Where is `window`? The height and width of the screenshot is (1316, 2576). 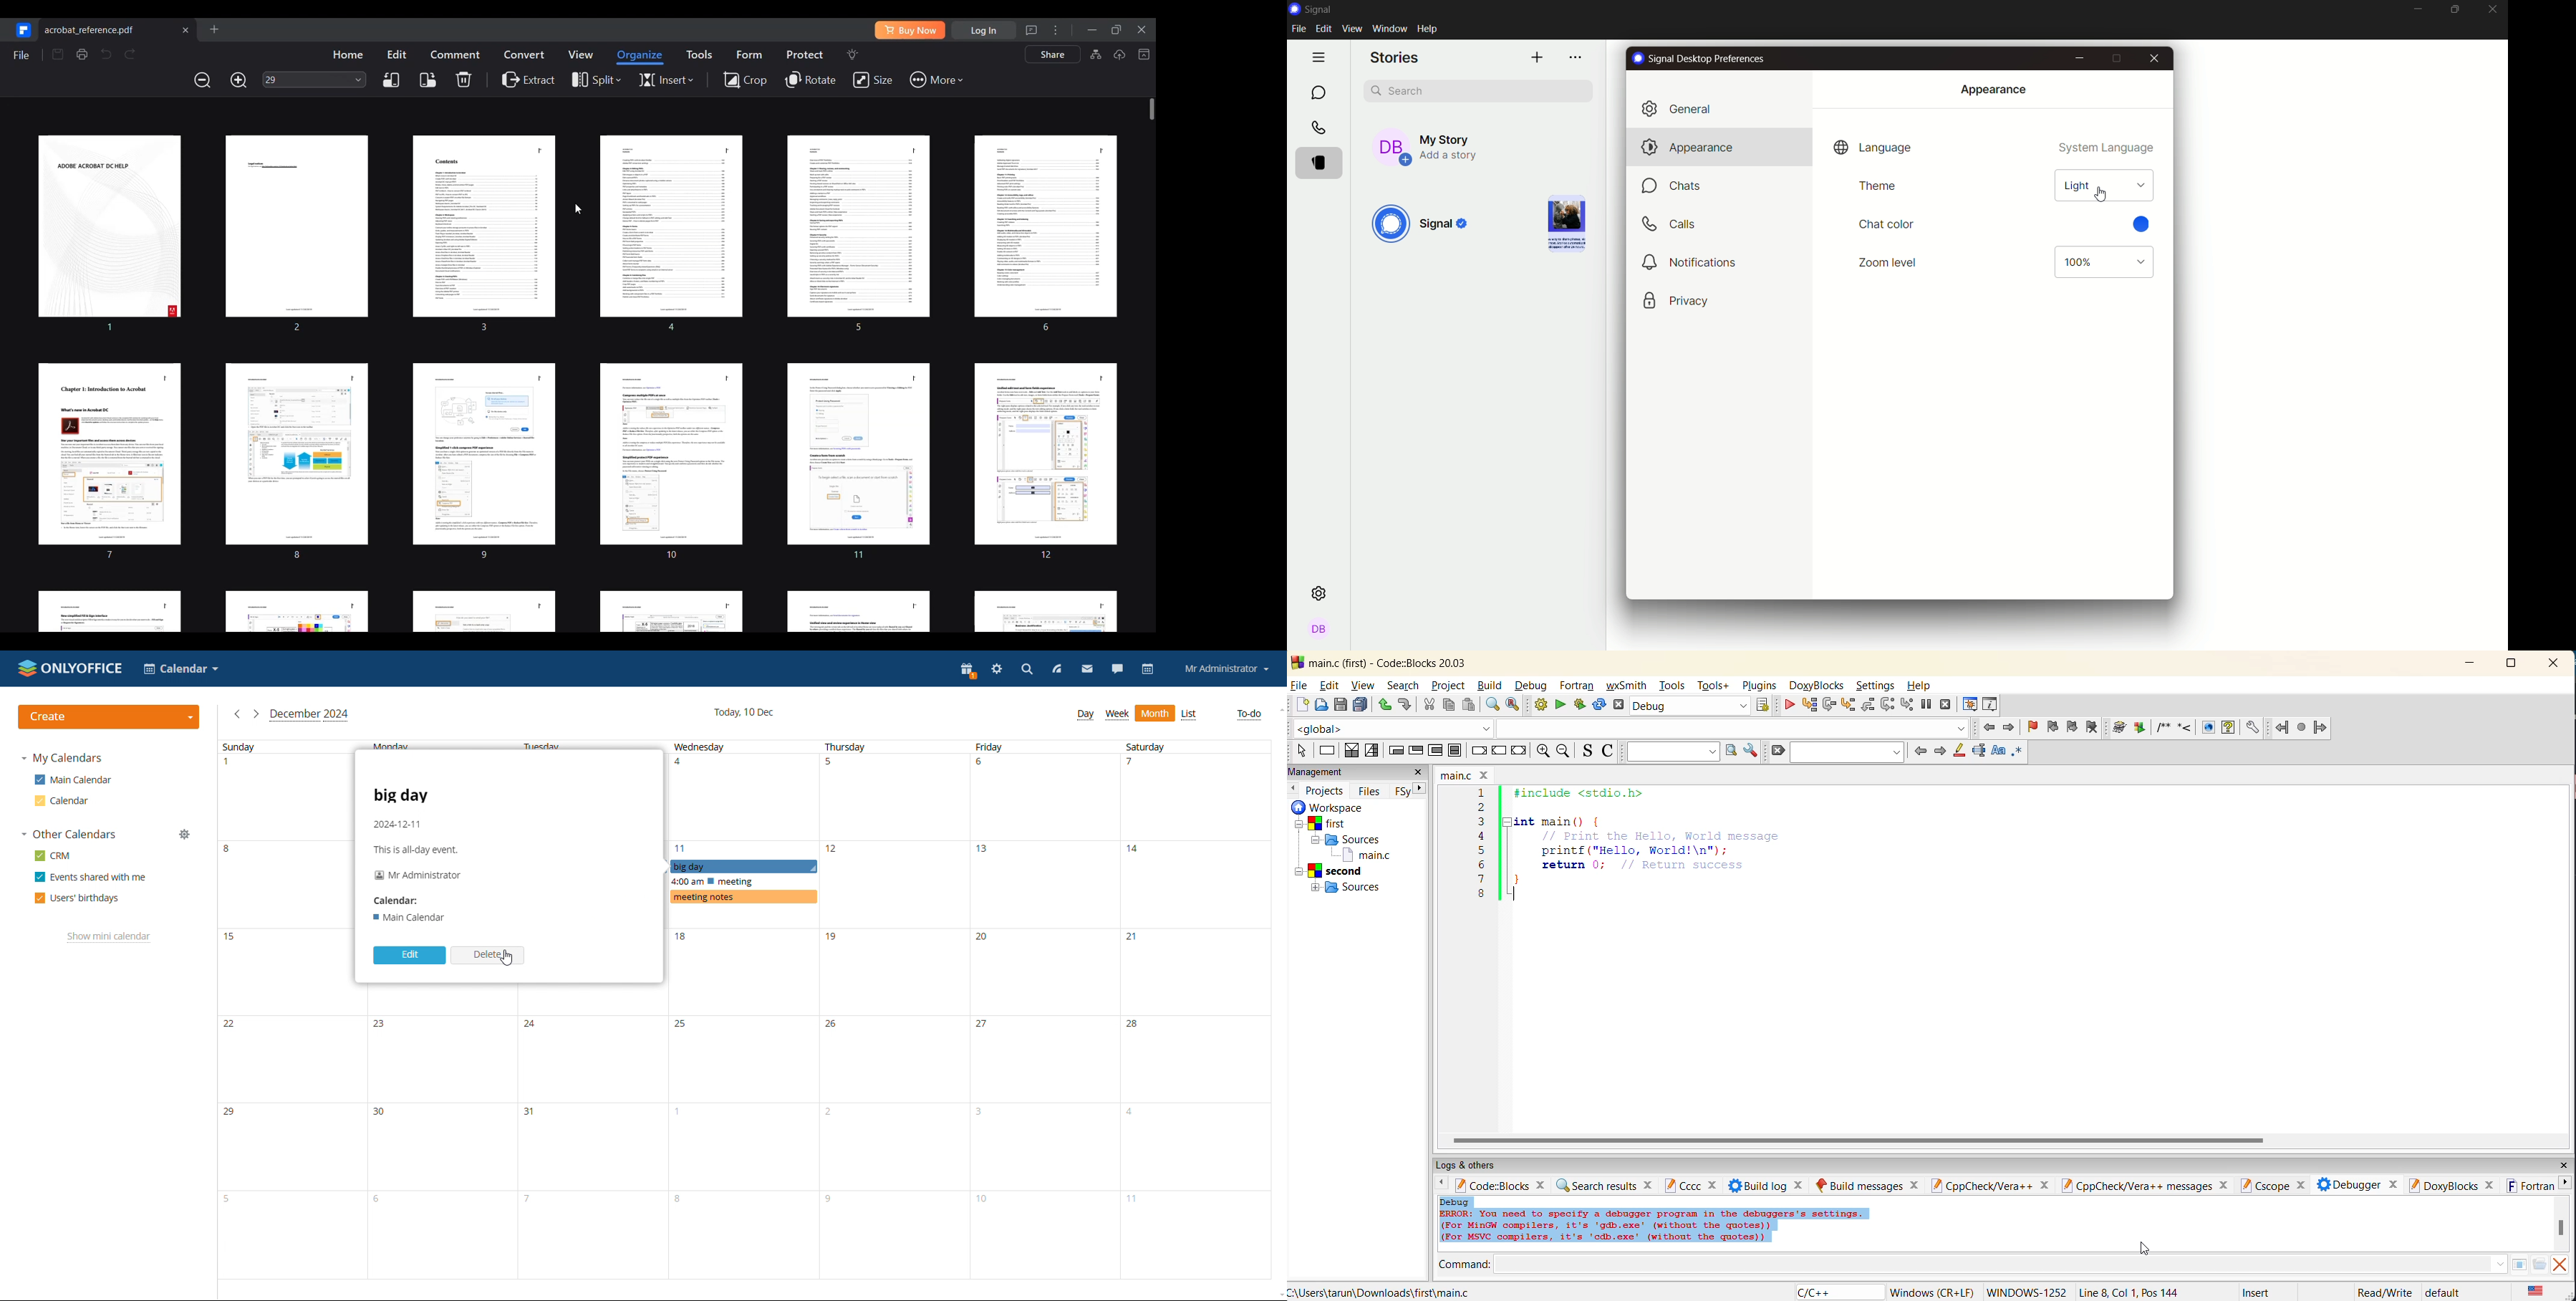 window is located at coordinates (1390, 27).